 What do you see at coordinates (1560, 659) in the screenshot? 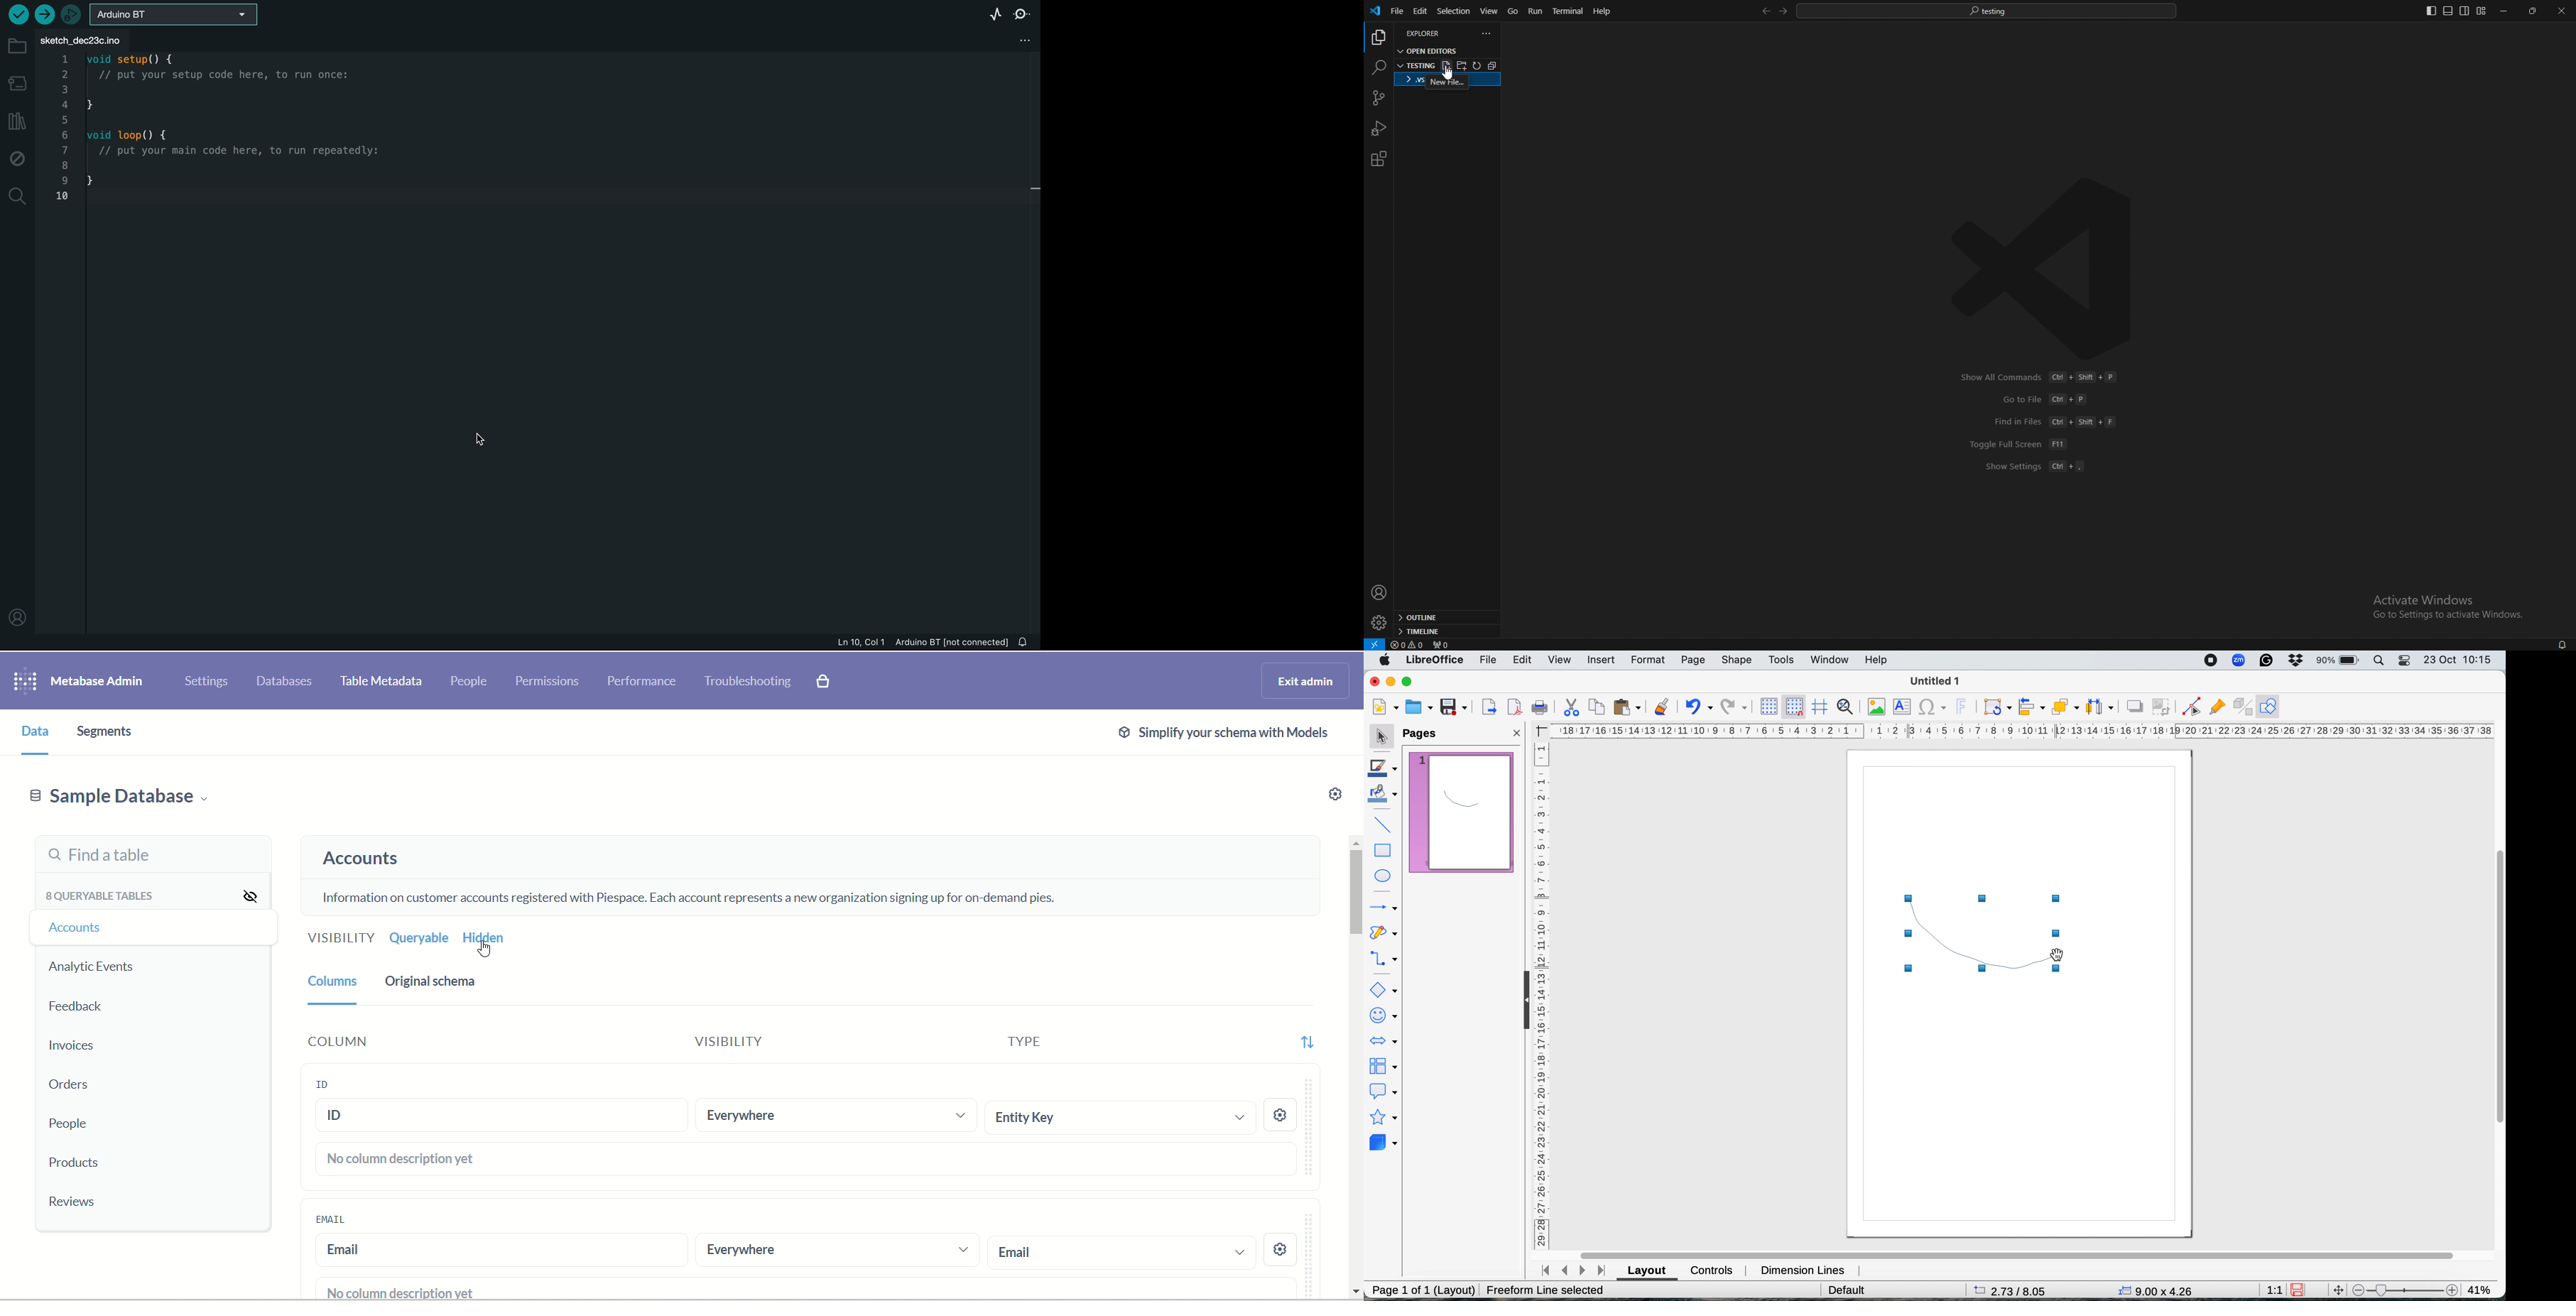
I see `view` at bounding box center [1560, 659].